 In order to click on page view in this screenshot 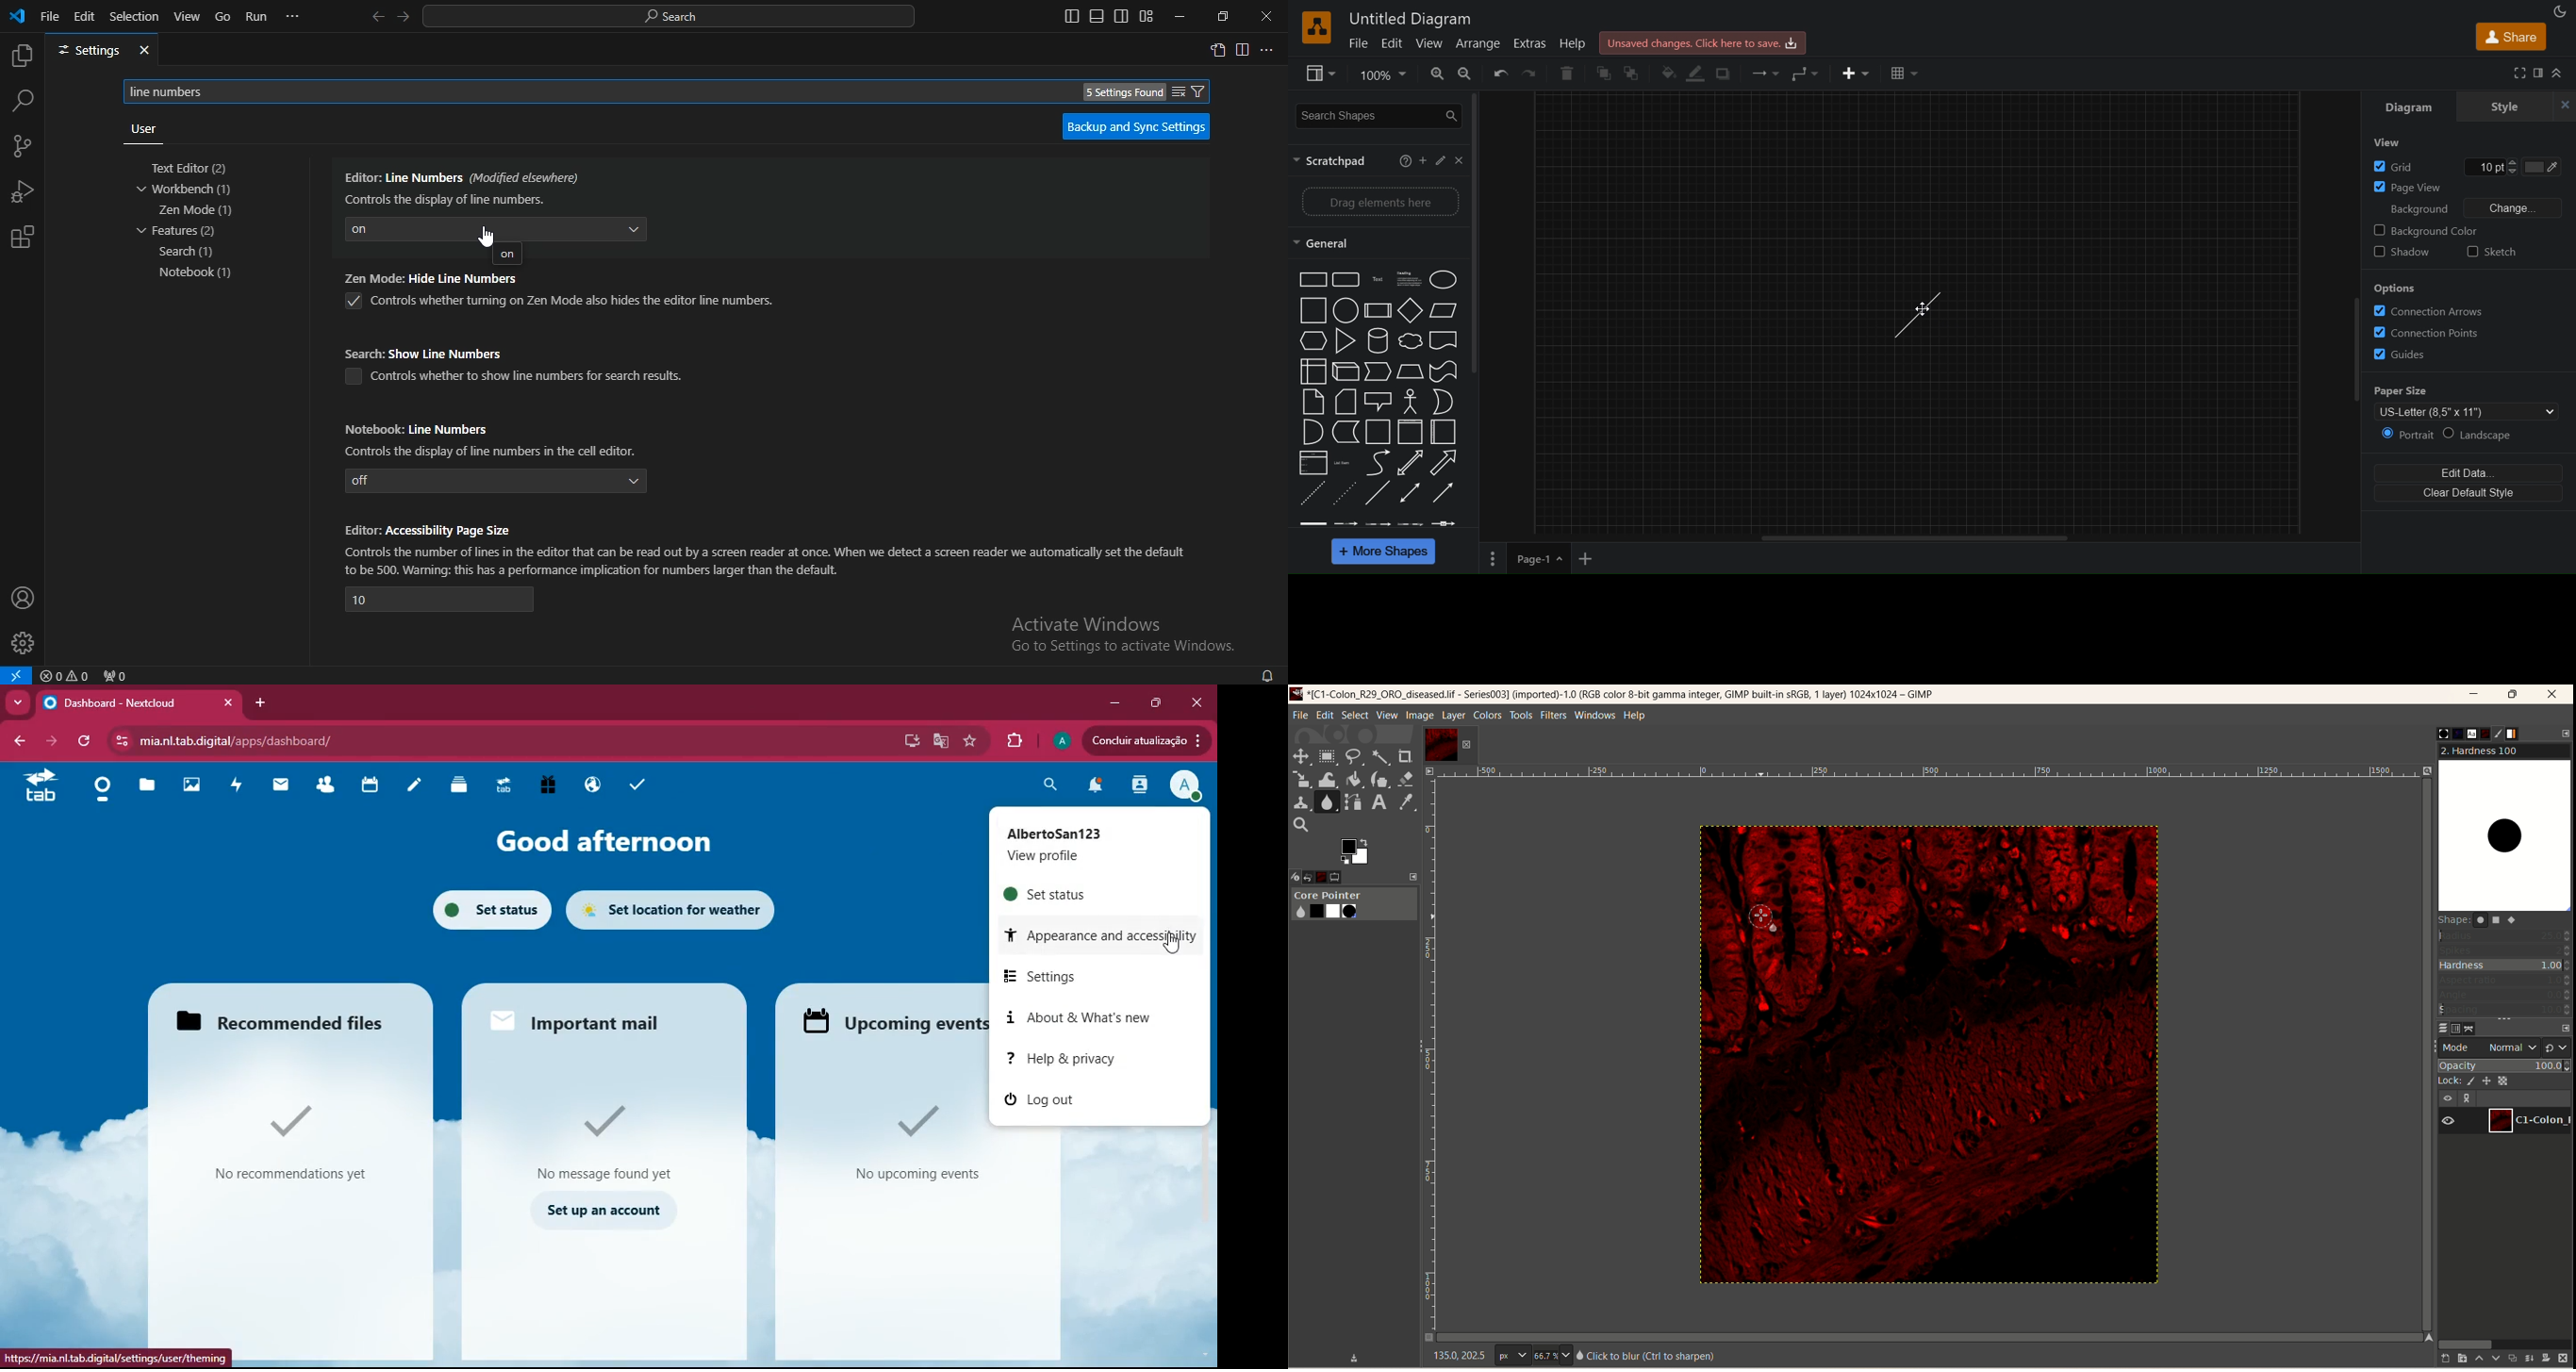, I will do `click(2406, 187)`.